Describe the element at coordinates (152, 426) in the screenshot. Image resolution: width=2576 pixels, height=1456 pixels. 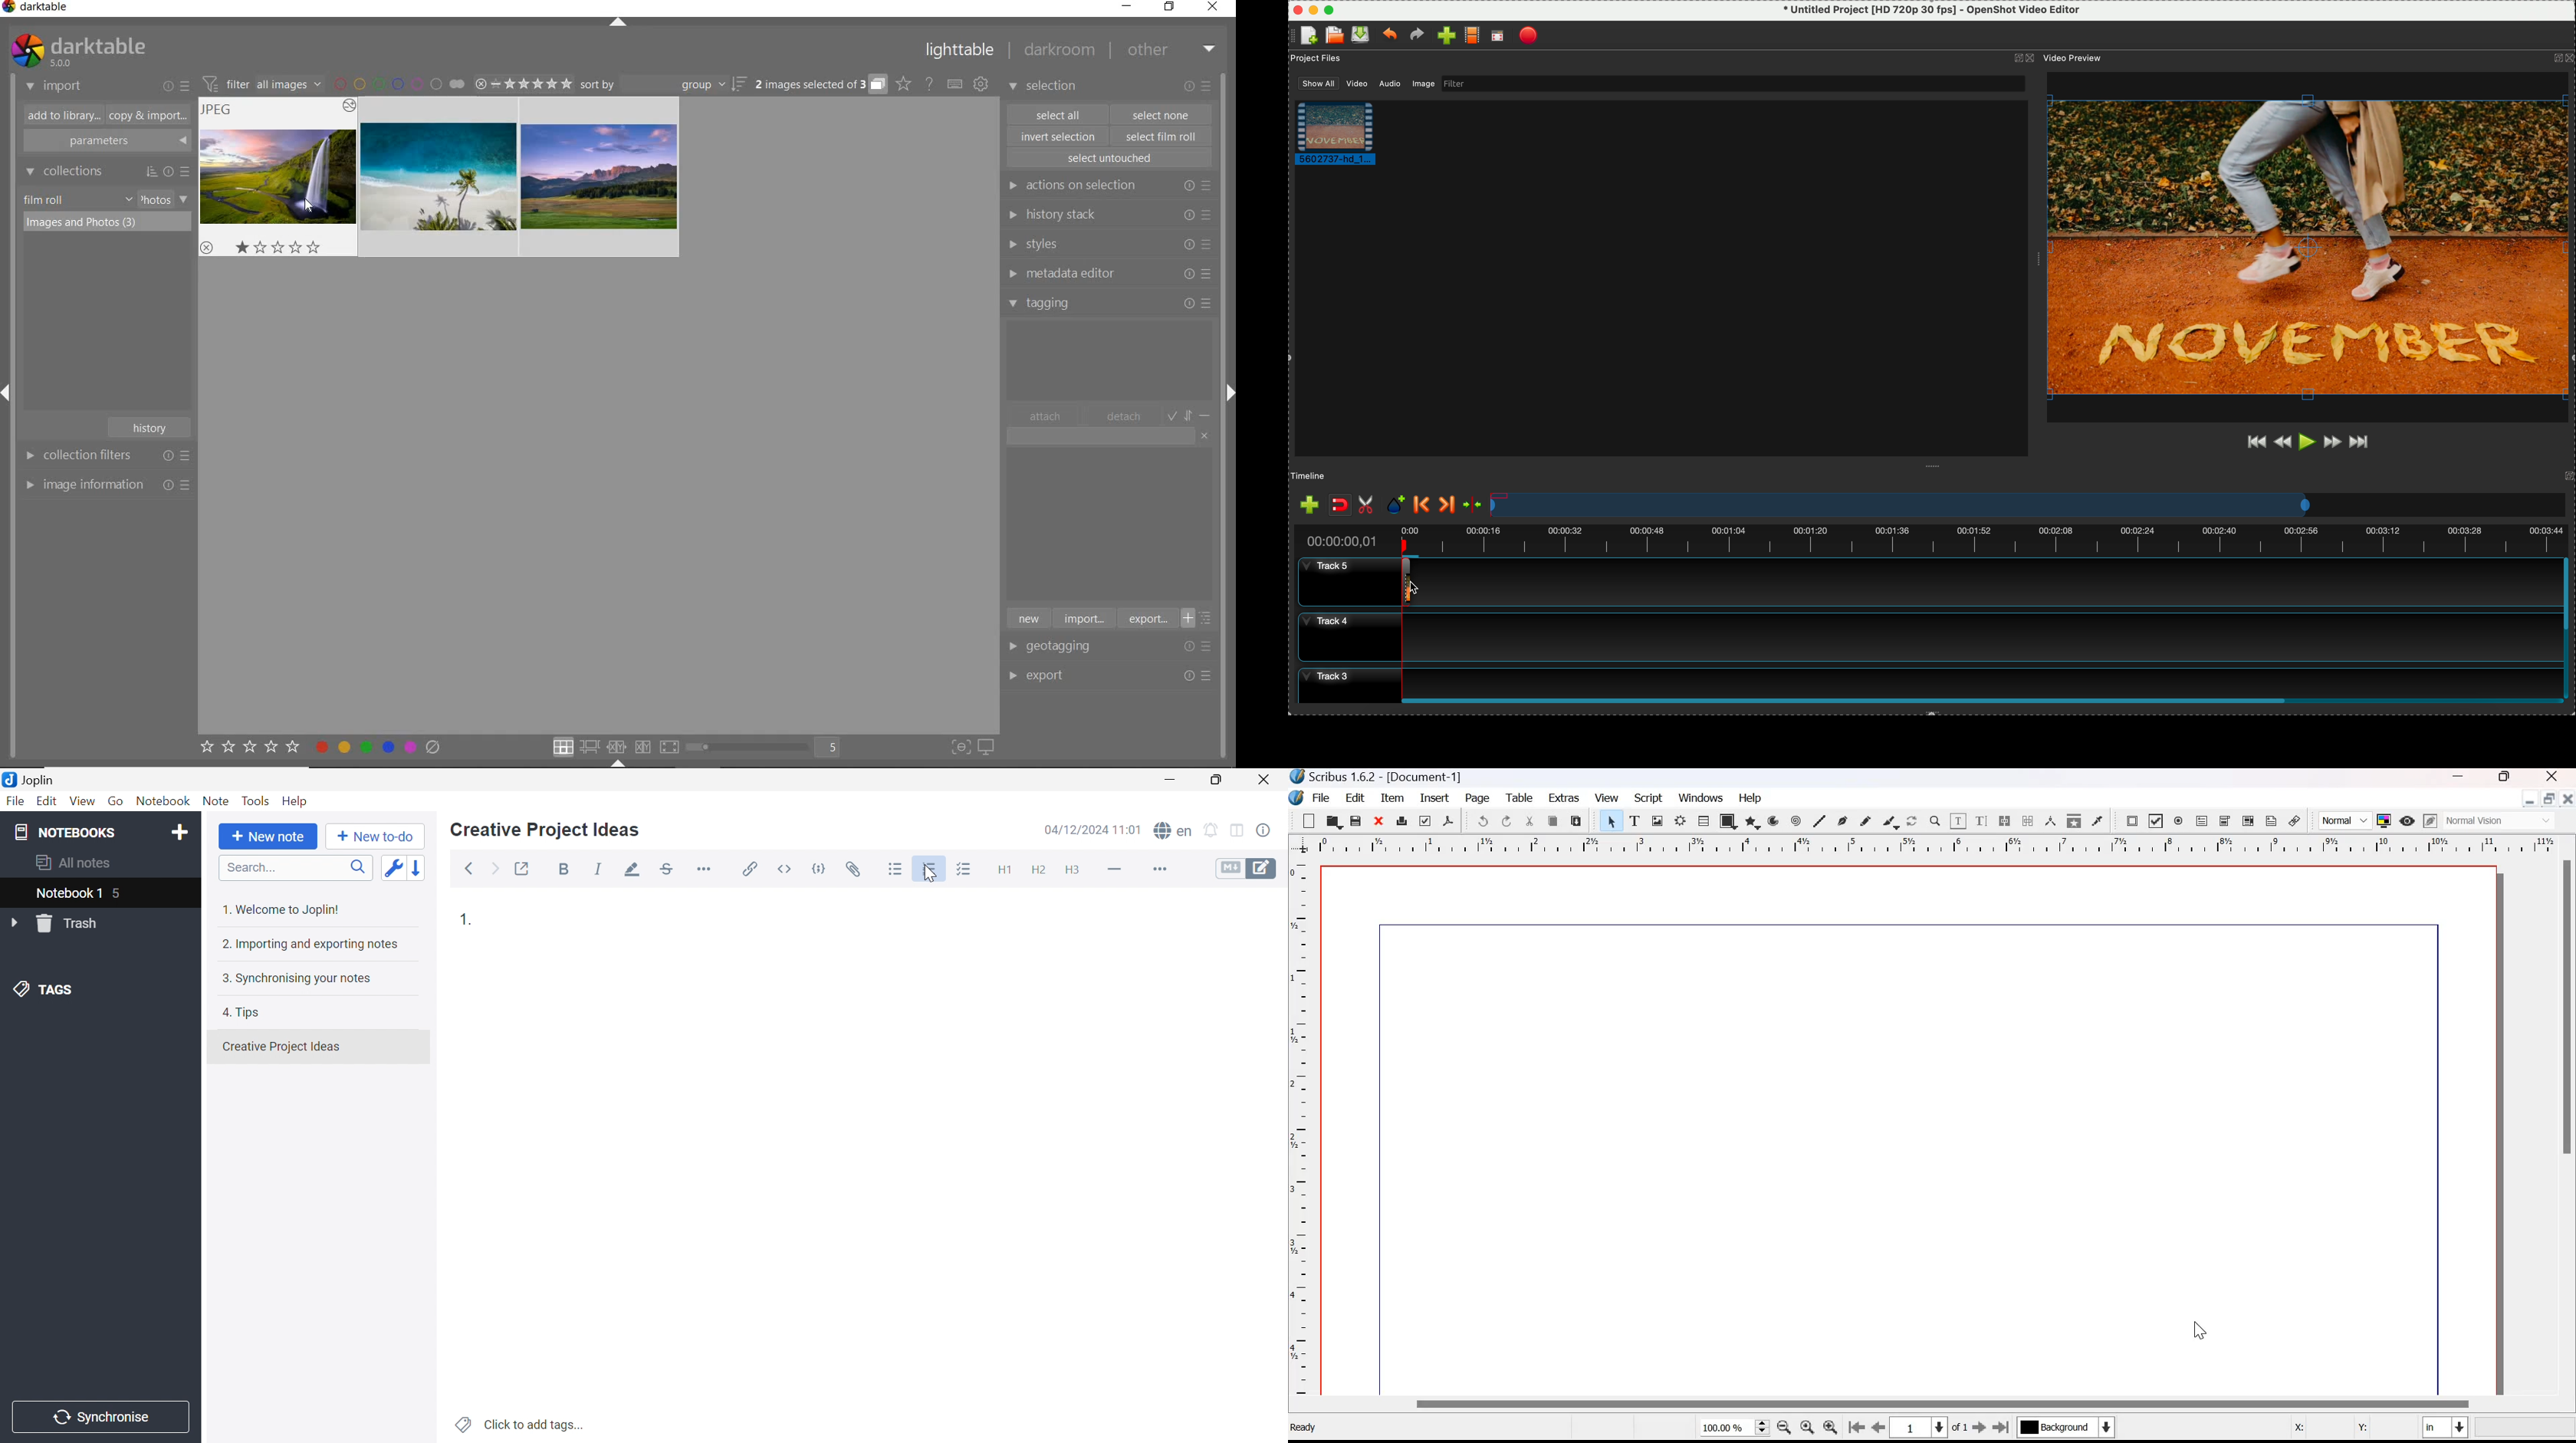
I see `history` at that location.